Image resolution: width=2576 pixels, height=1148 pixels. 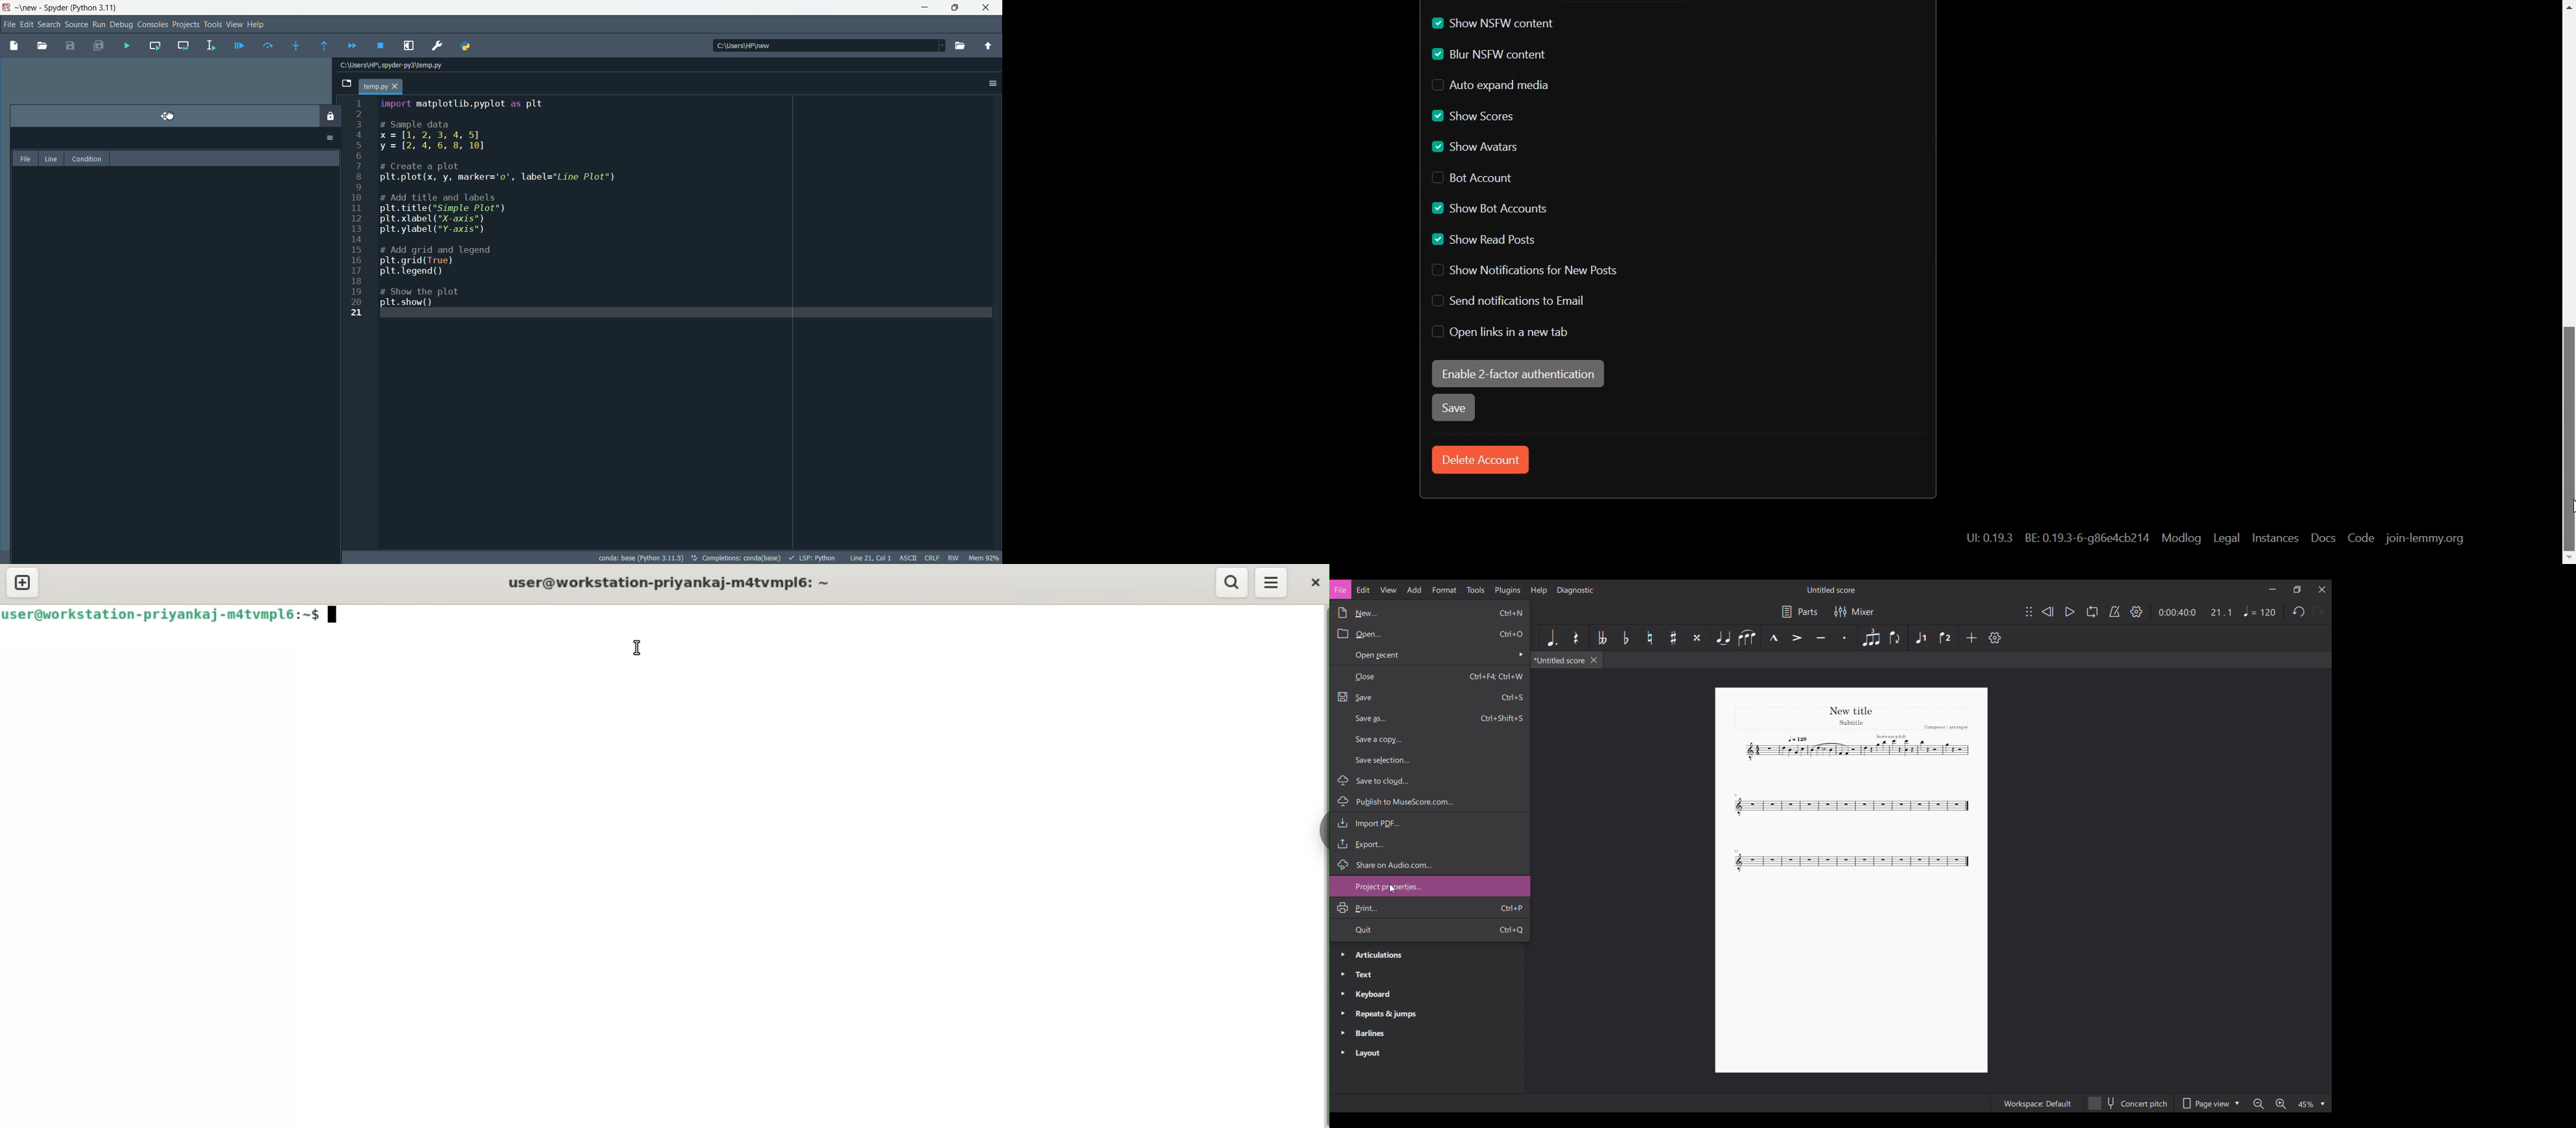 I want to click on user@workstation-priyankaj-m4tvmpl6:~$, so click(x=168, y=613).